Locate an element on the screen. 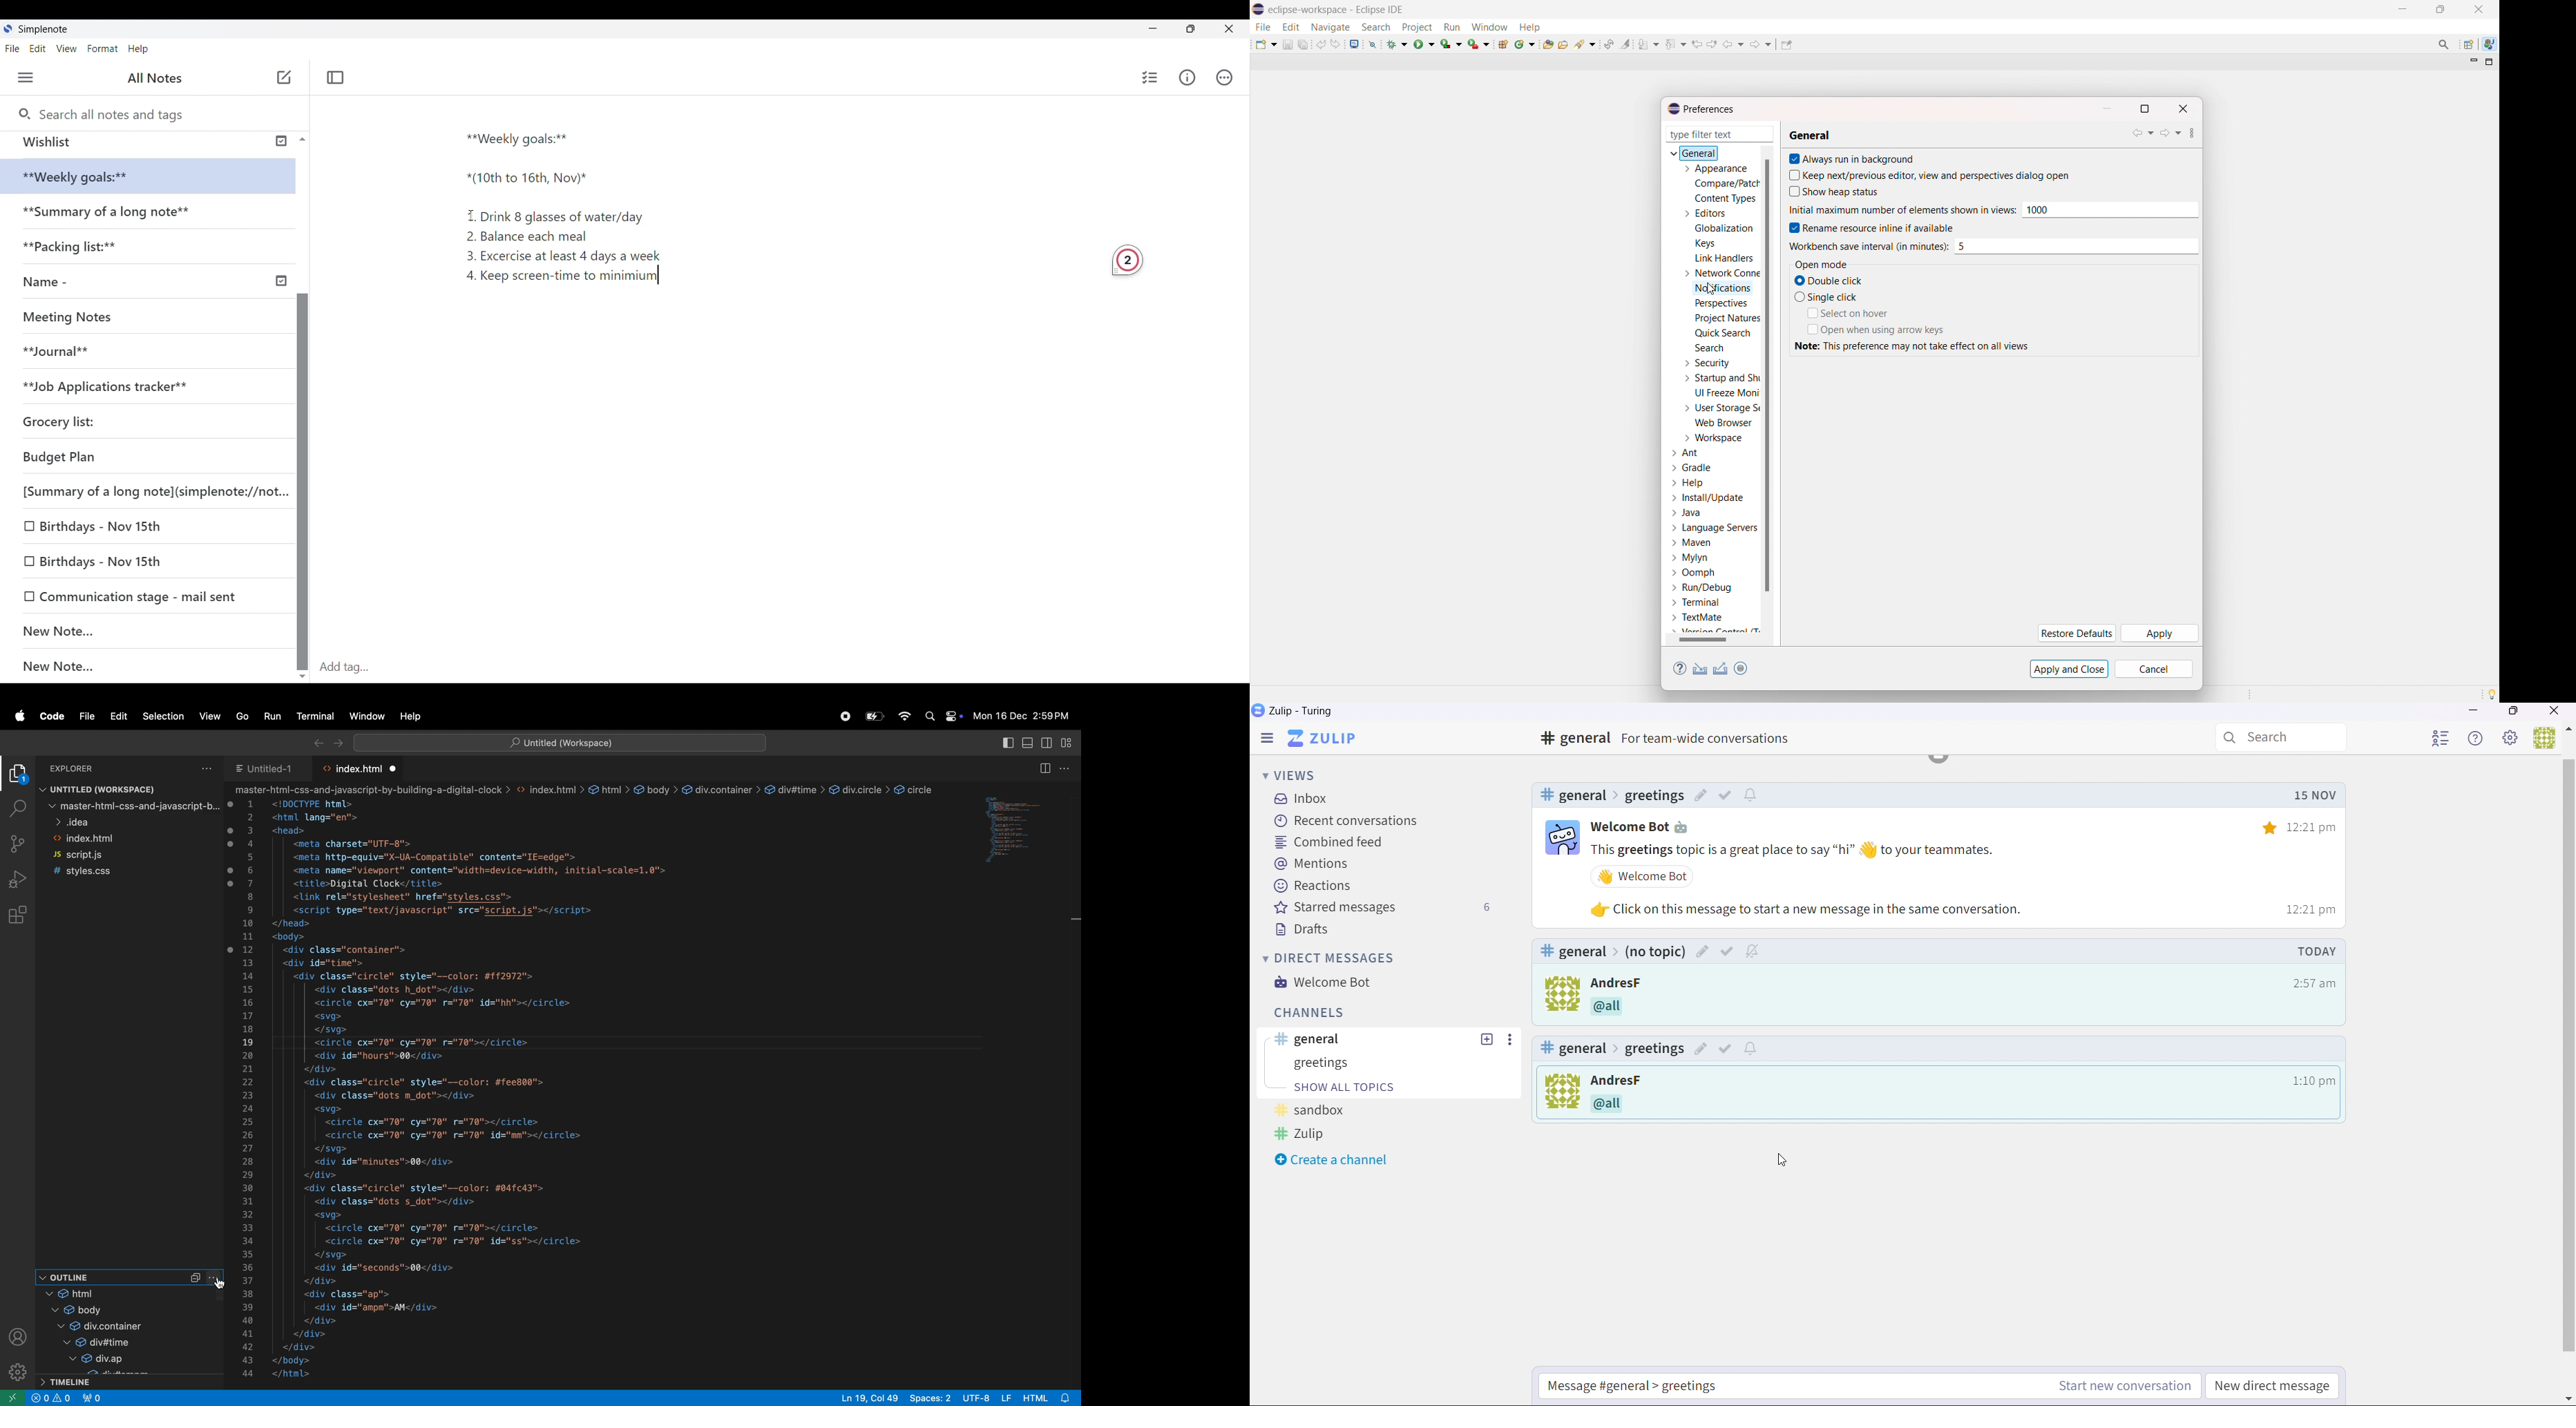 The height and width of the screenshot is (1428, 2576). html alert is located at coordinates (1046, 1398).